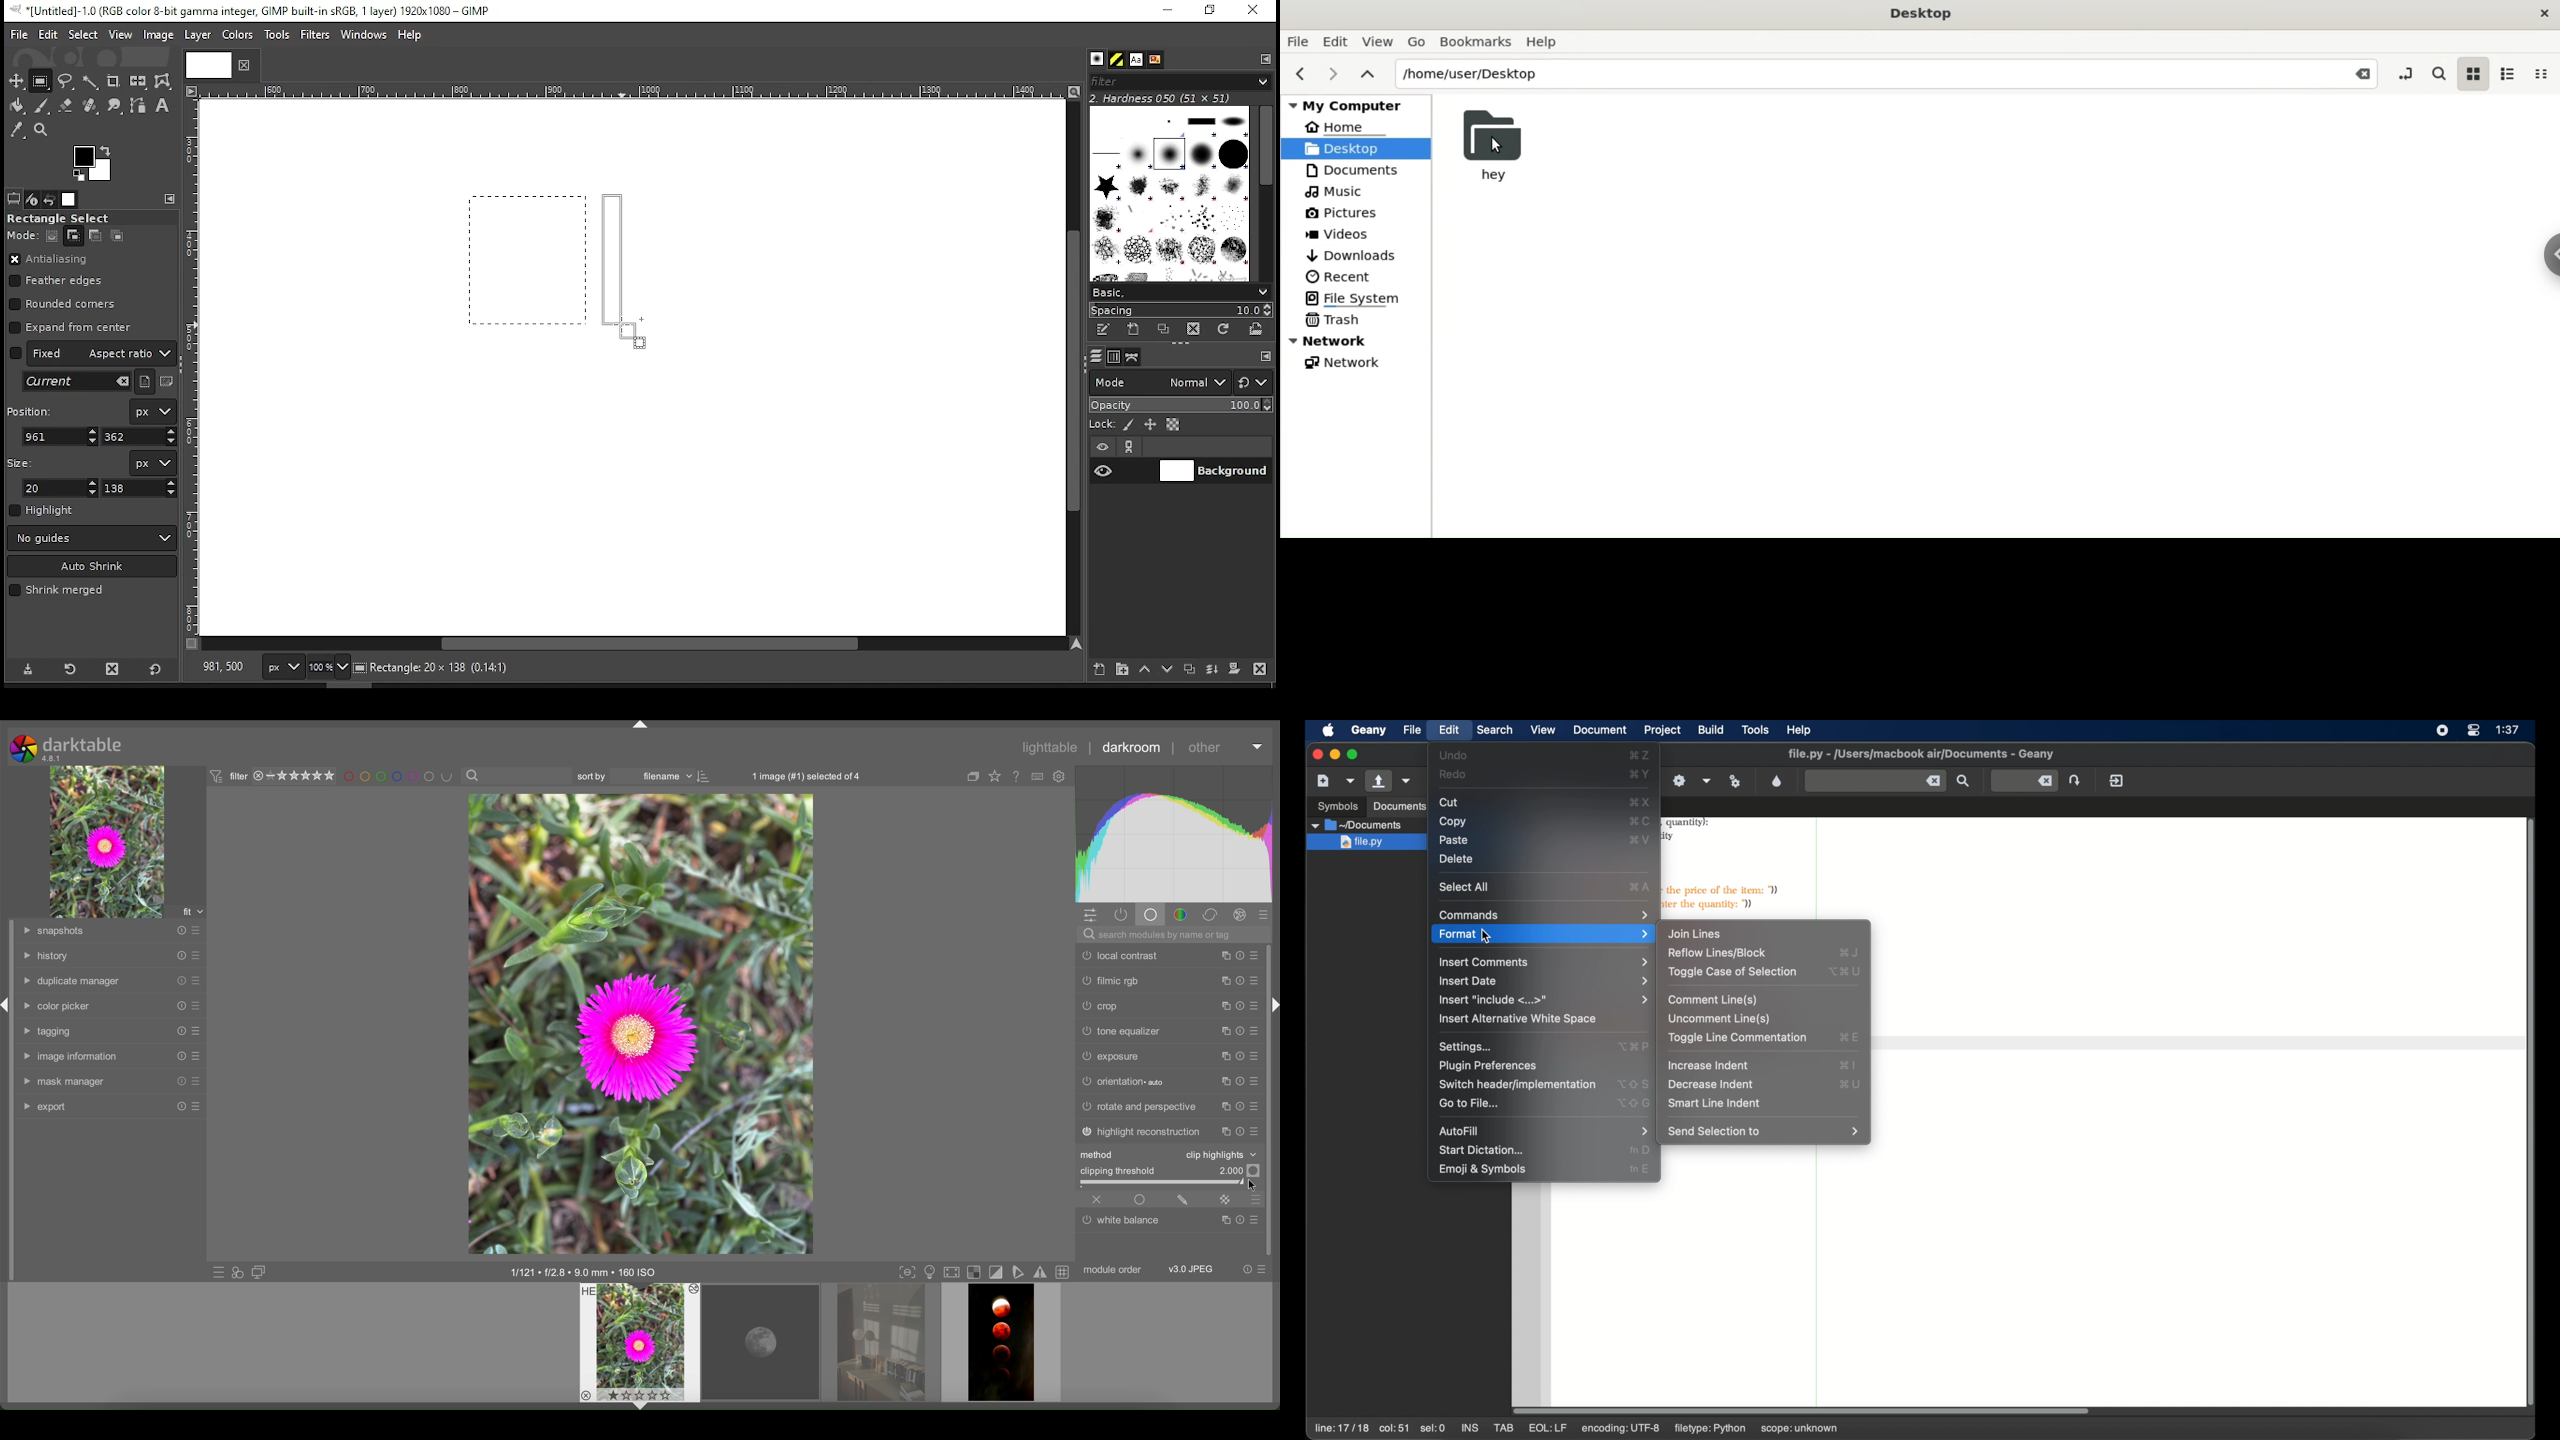  What do you see at coordinates (995, 778) in the screenshot?
I see `Favourites ` at bounding box center [995, 778].